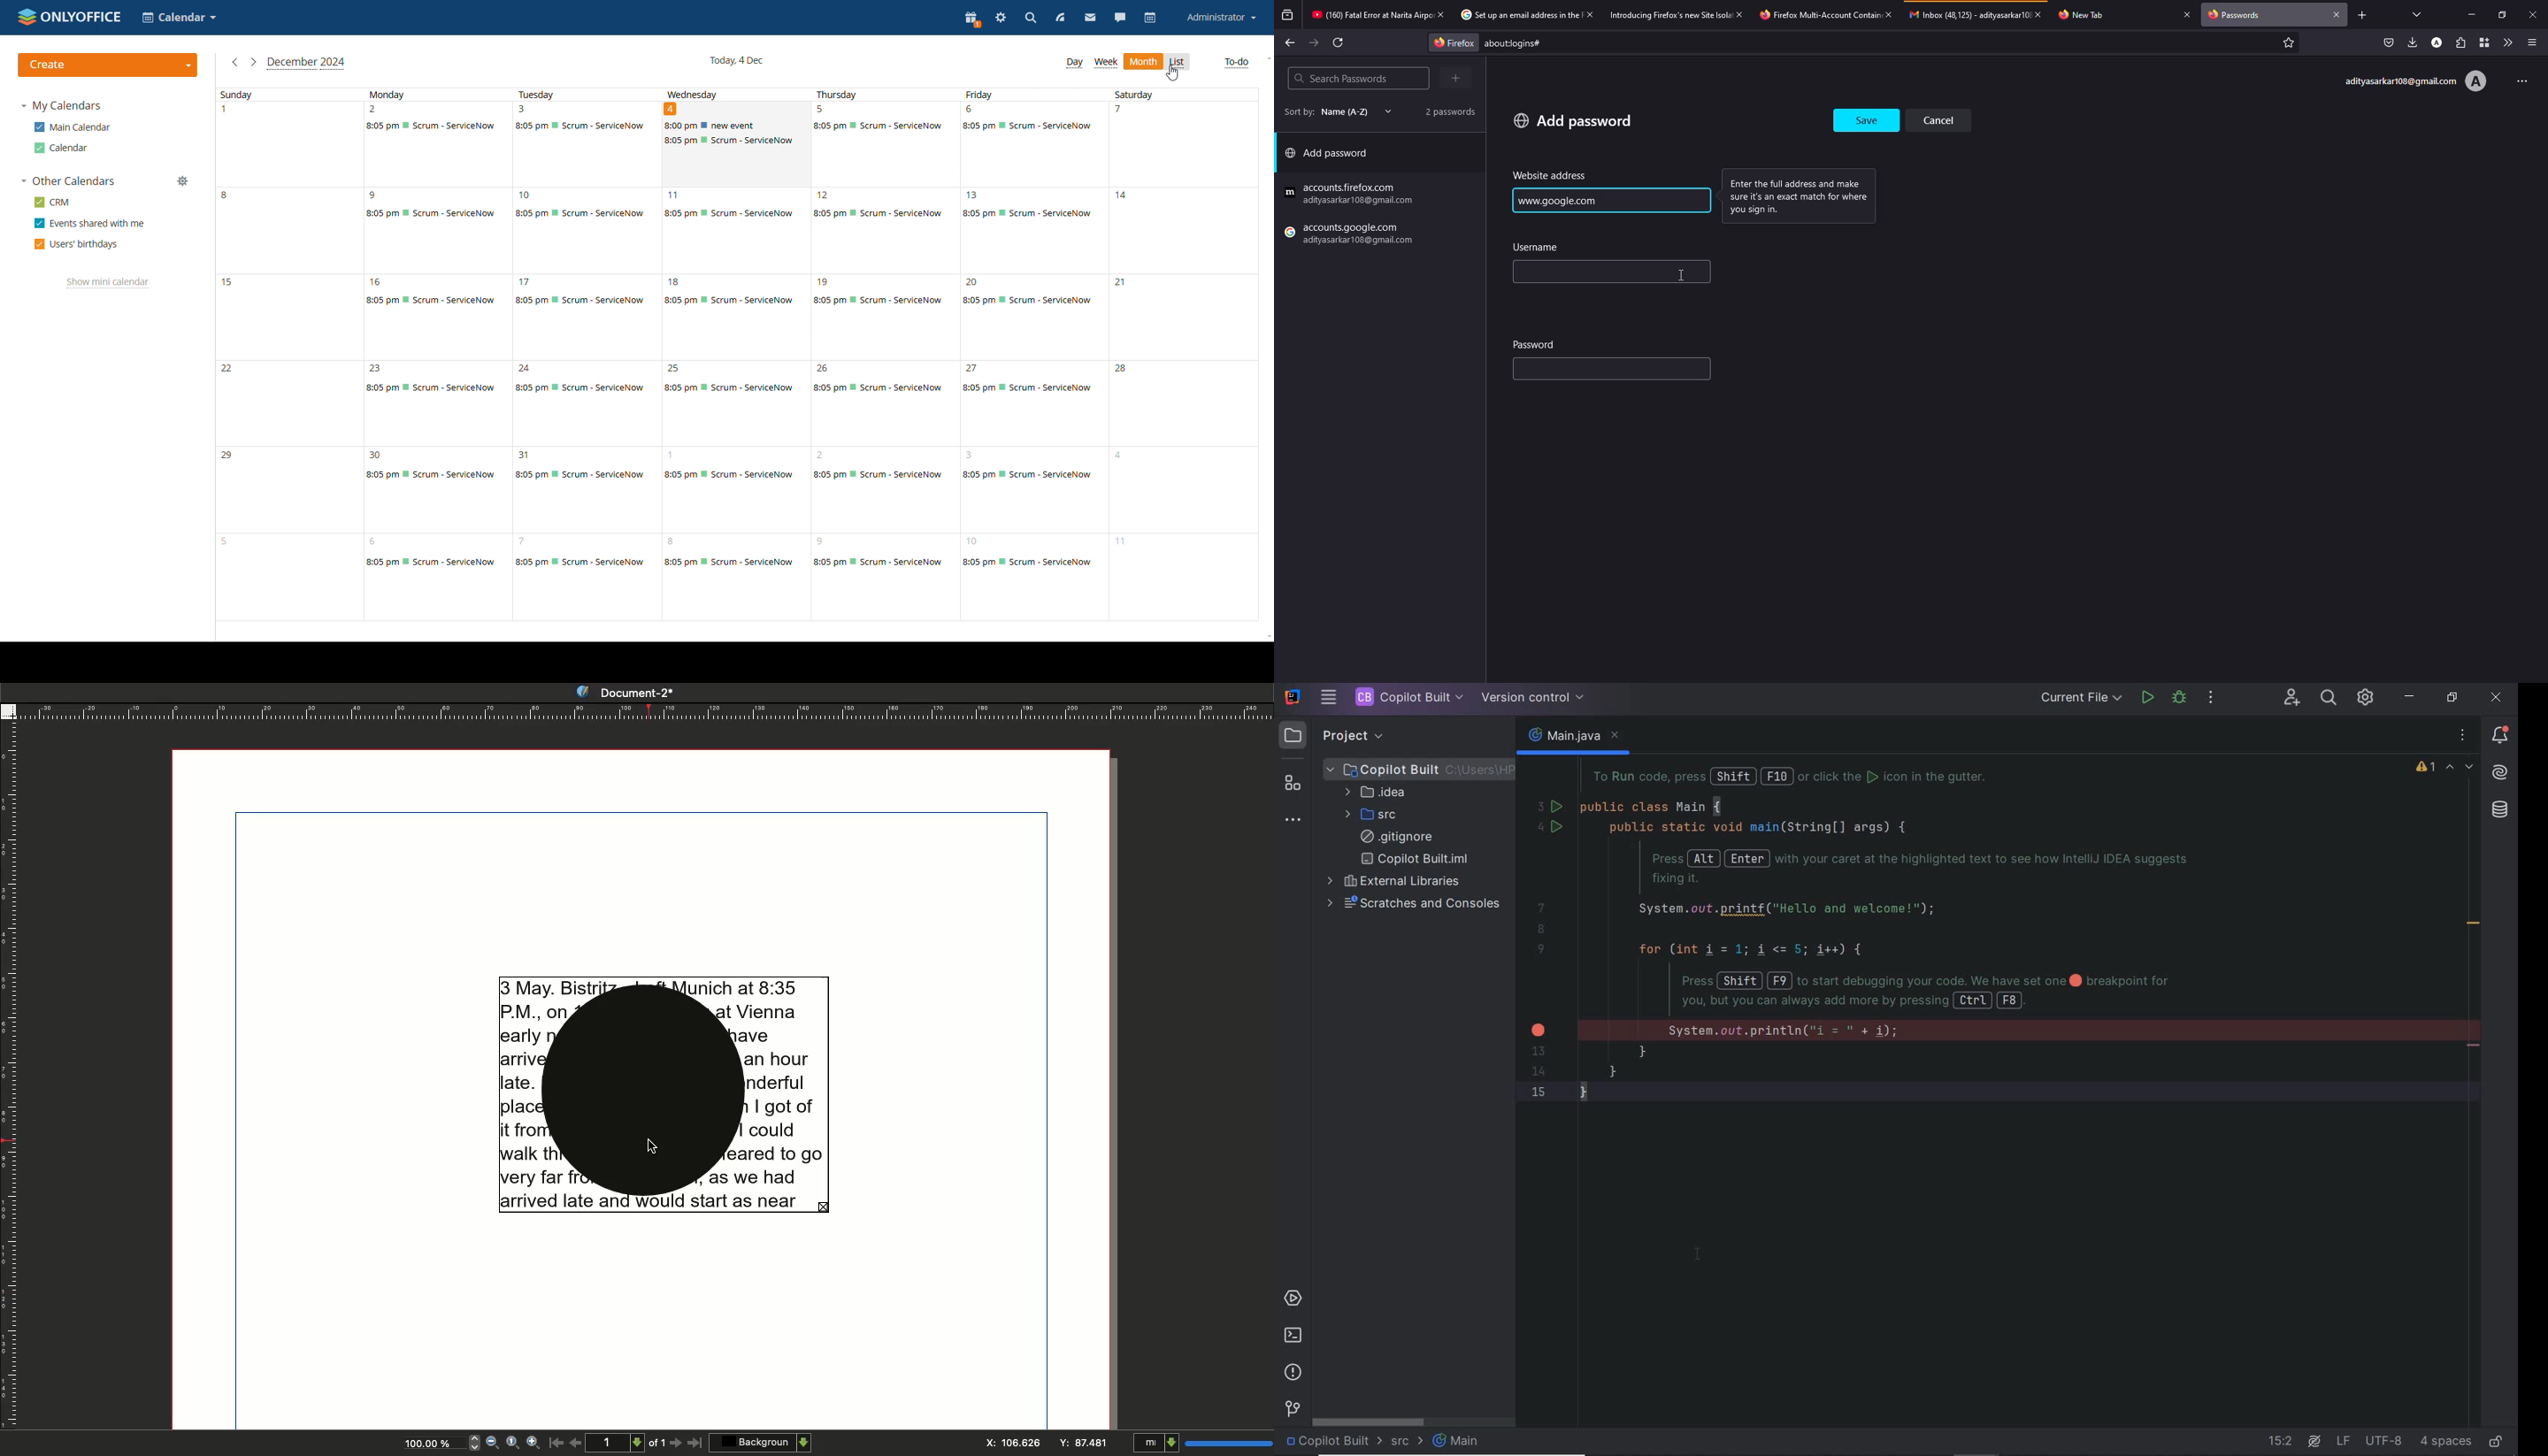  Describe the element at coordinates (1339, 42) in the screenshot. I see `refresh` at that location.